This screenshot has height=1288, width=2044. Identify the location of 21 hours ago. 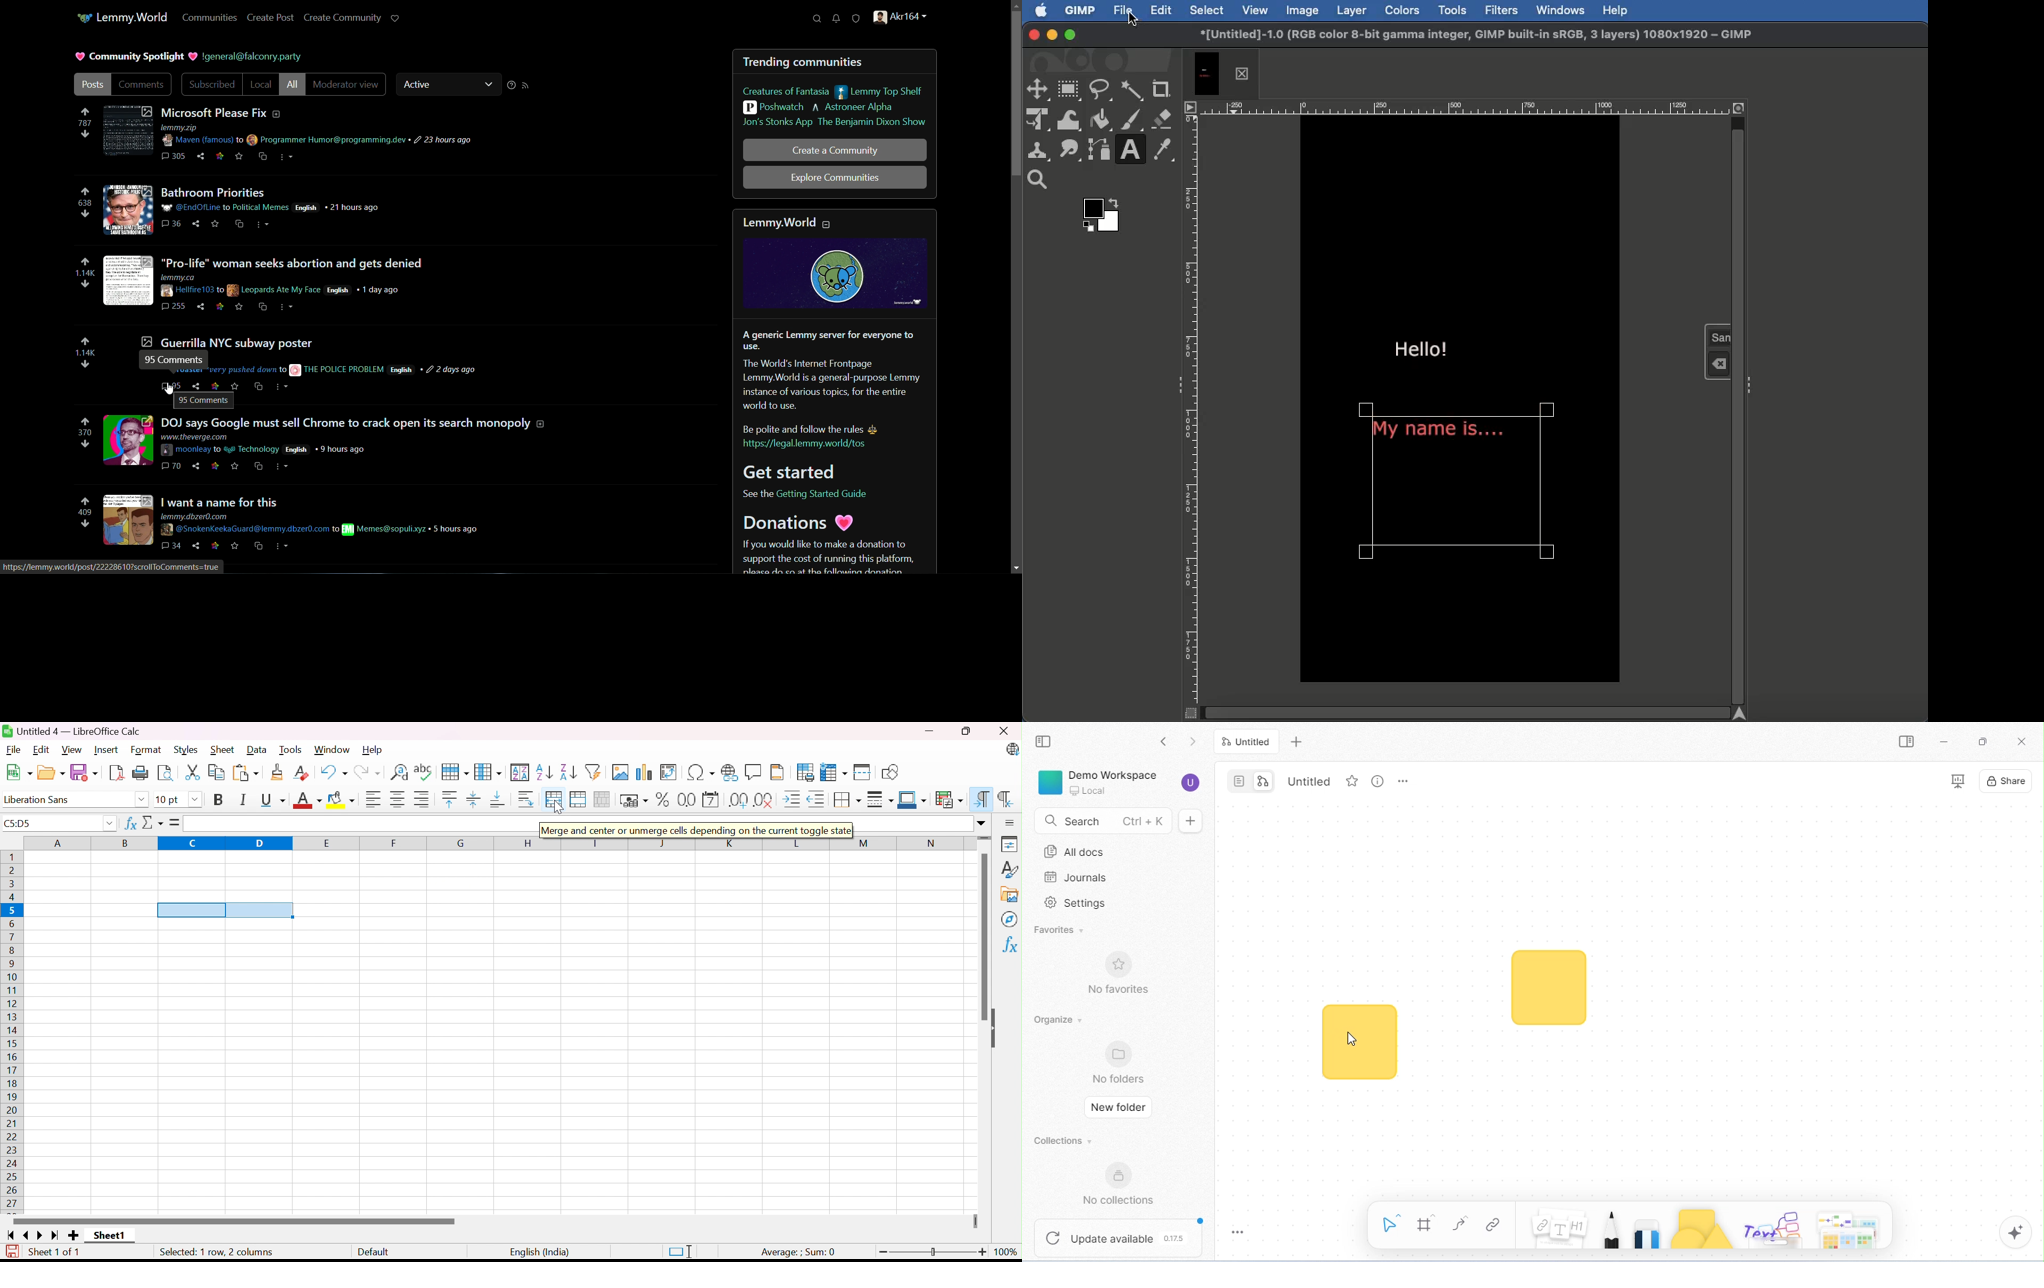
(355, 207).